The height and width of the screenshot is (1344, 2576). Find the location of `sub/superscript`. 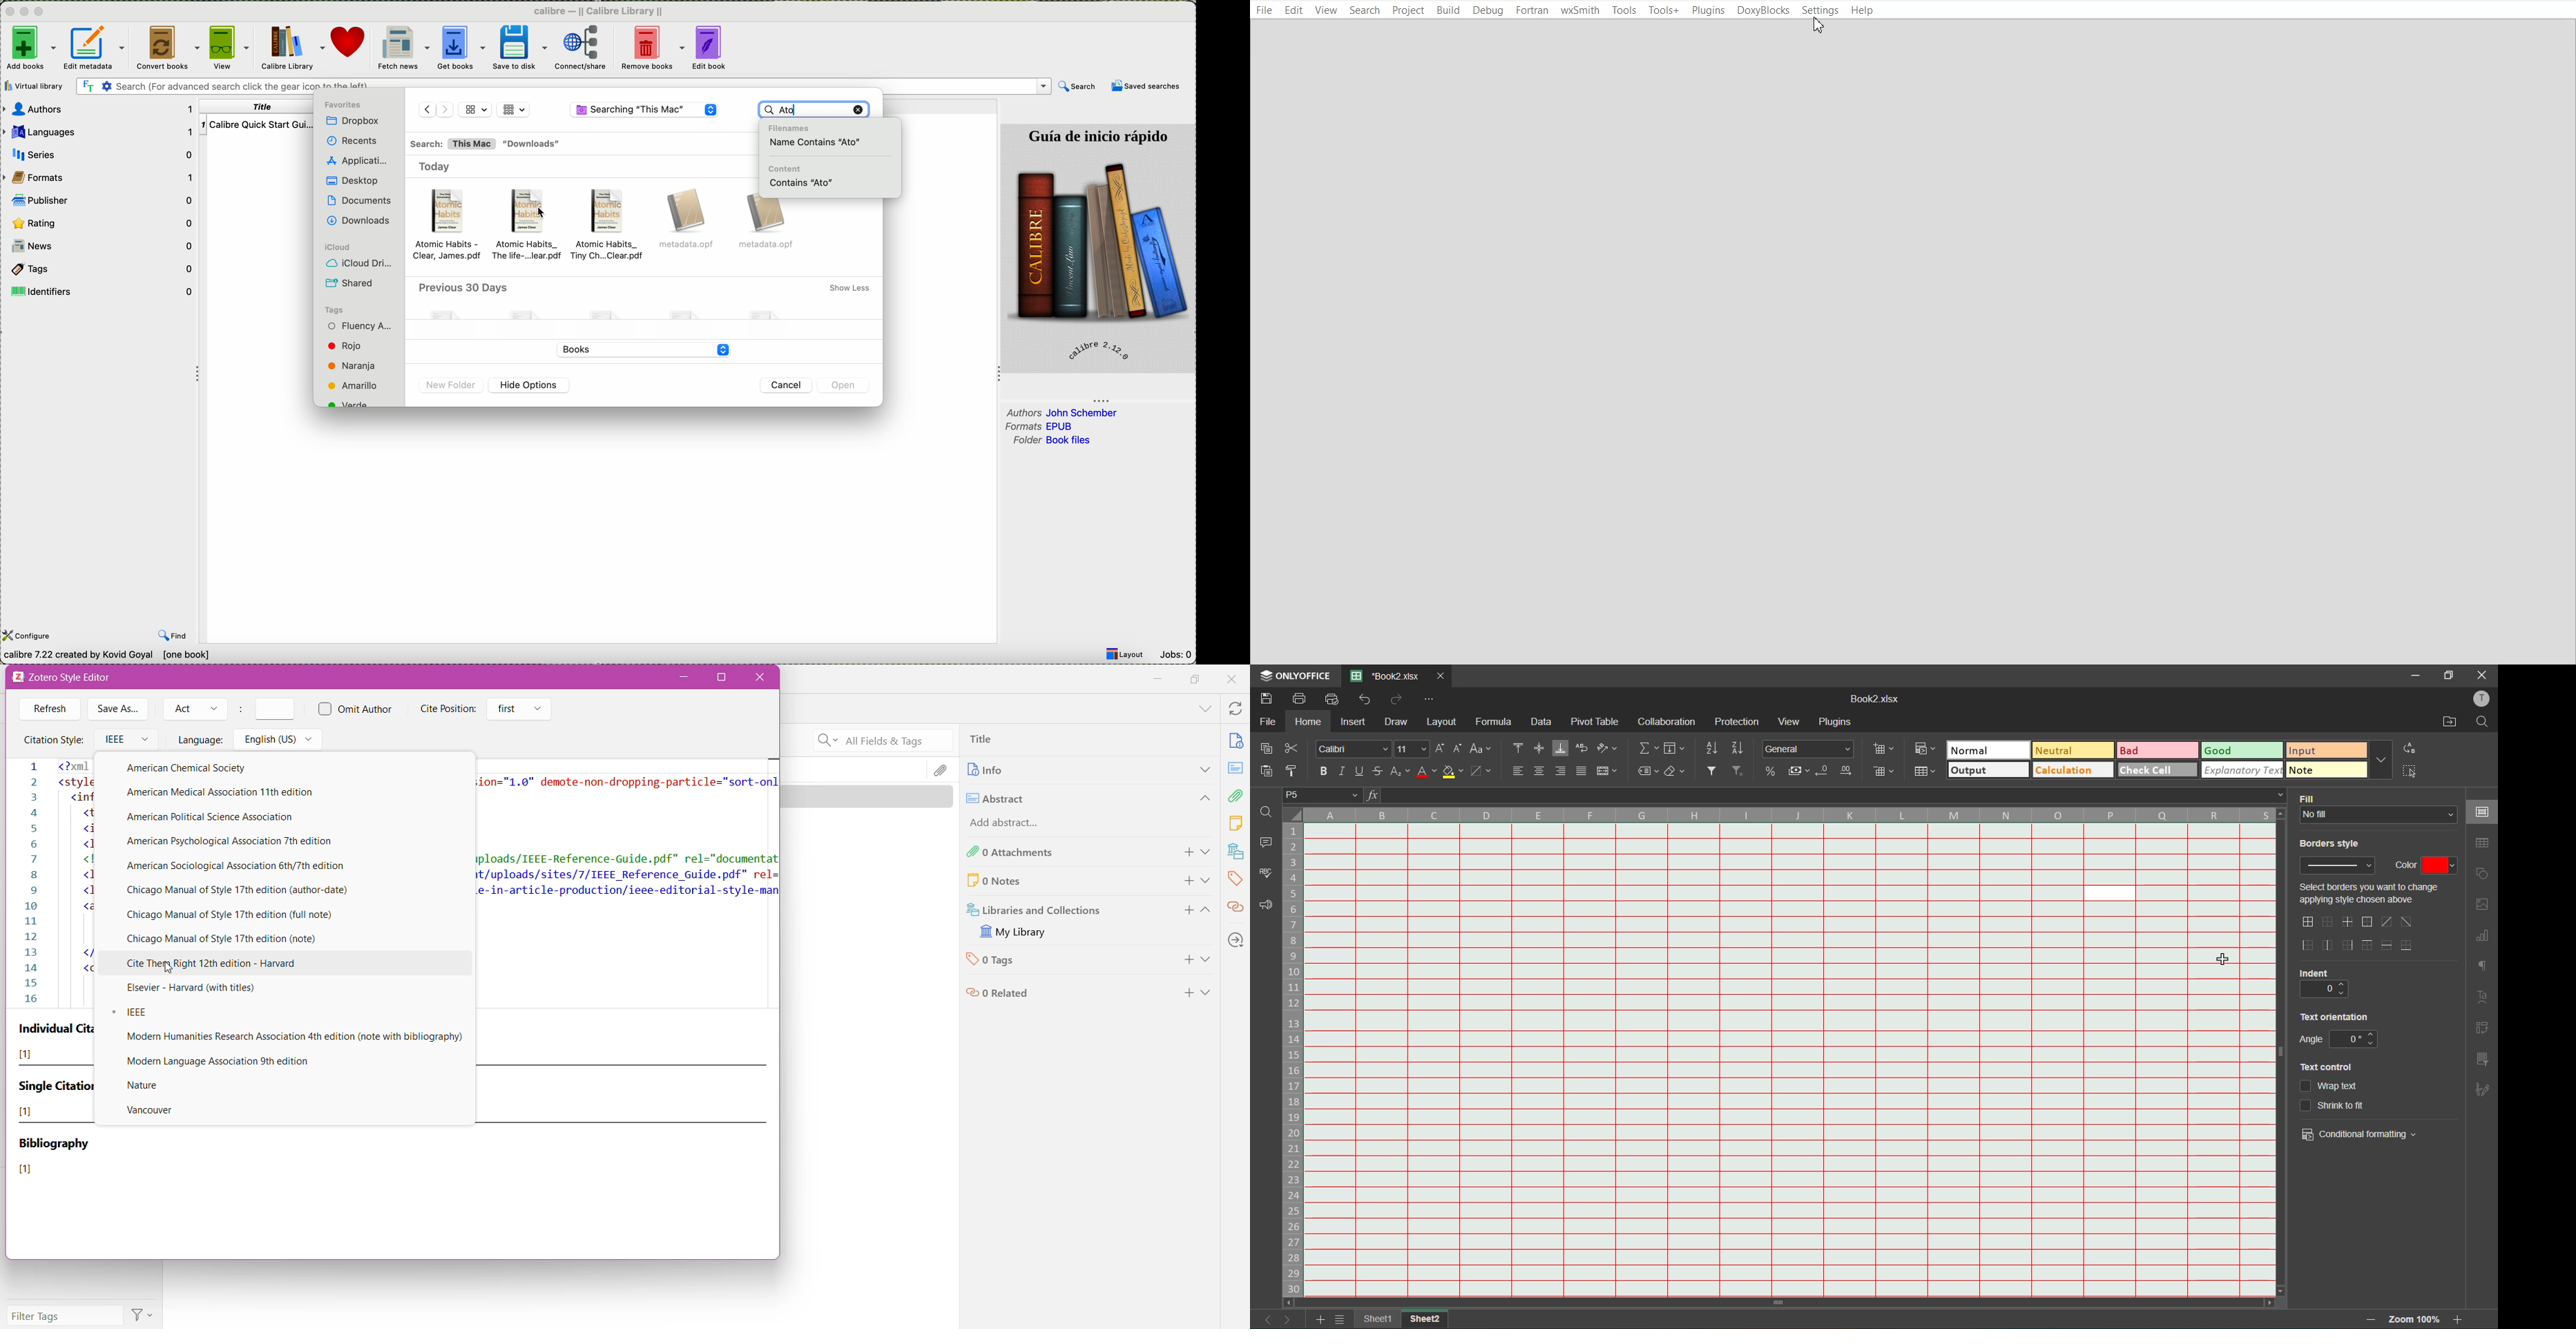

sub/superscript is located at coordinates (1401, 774).